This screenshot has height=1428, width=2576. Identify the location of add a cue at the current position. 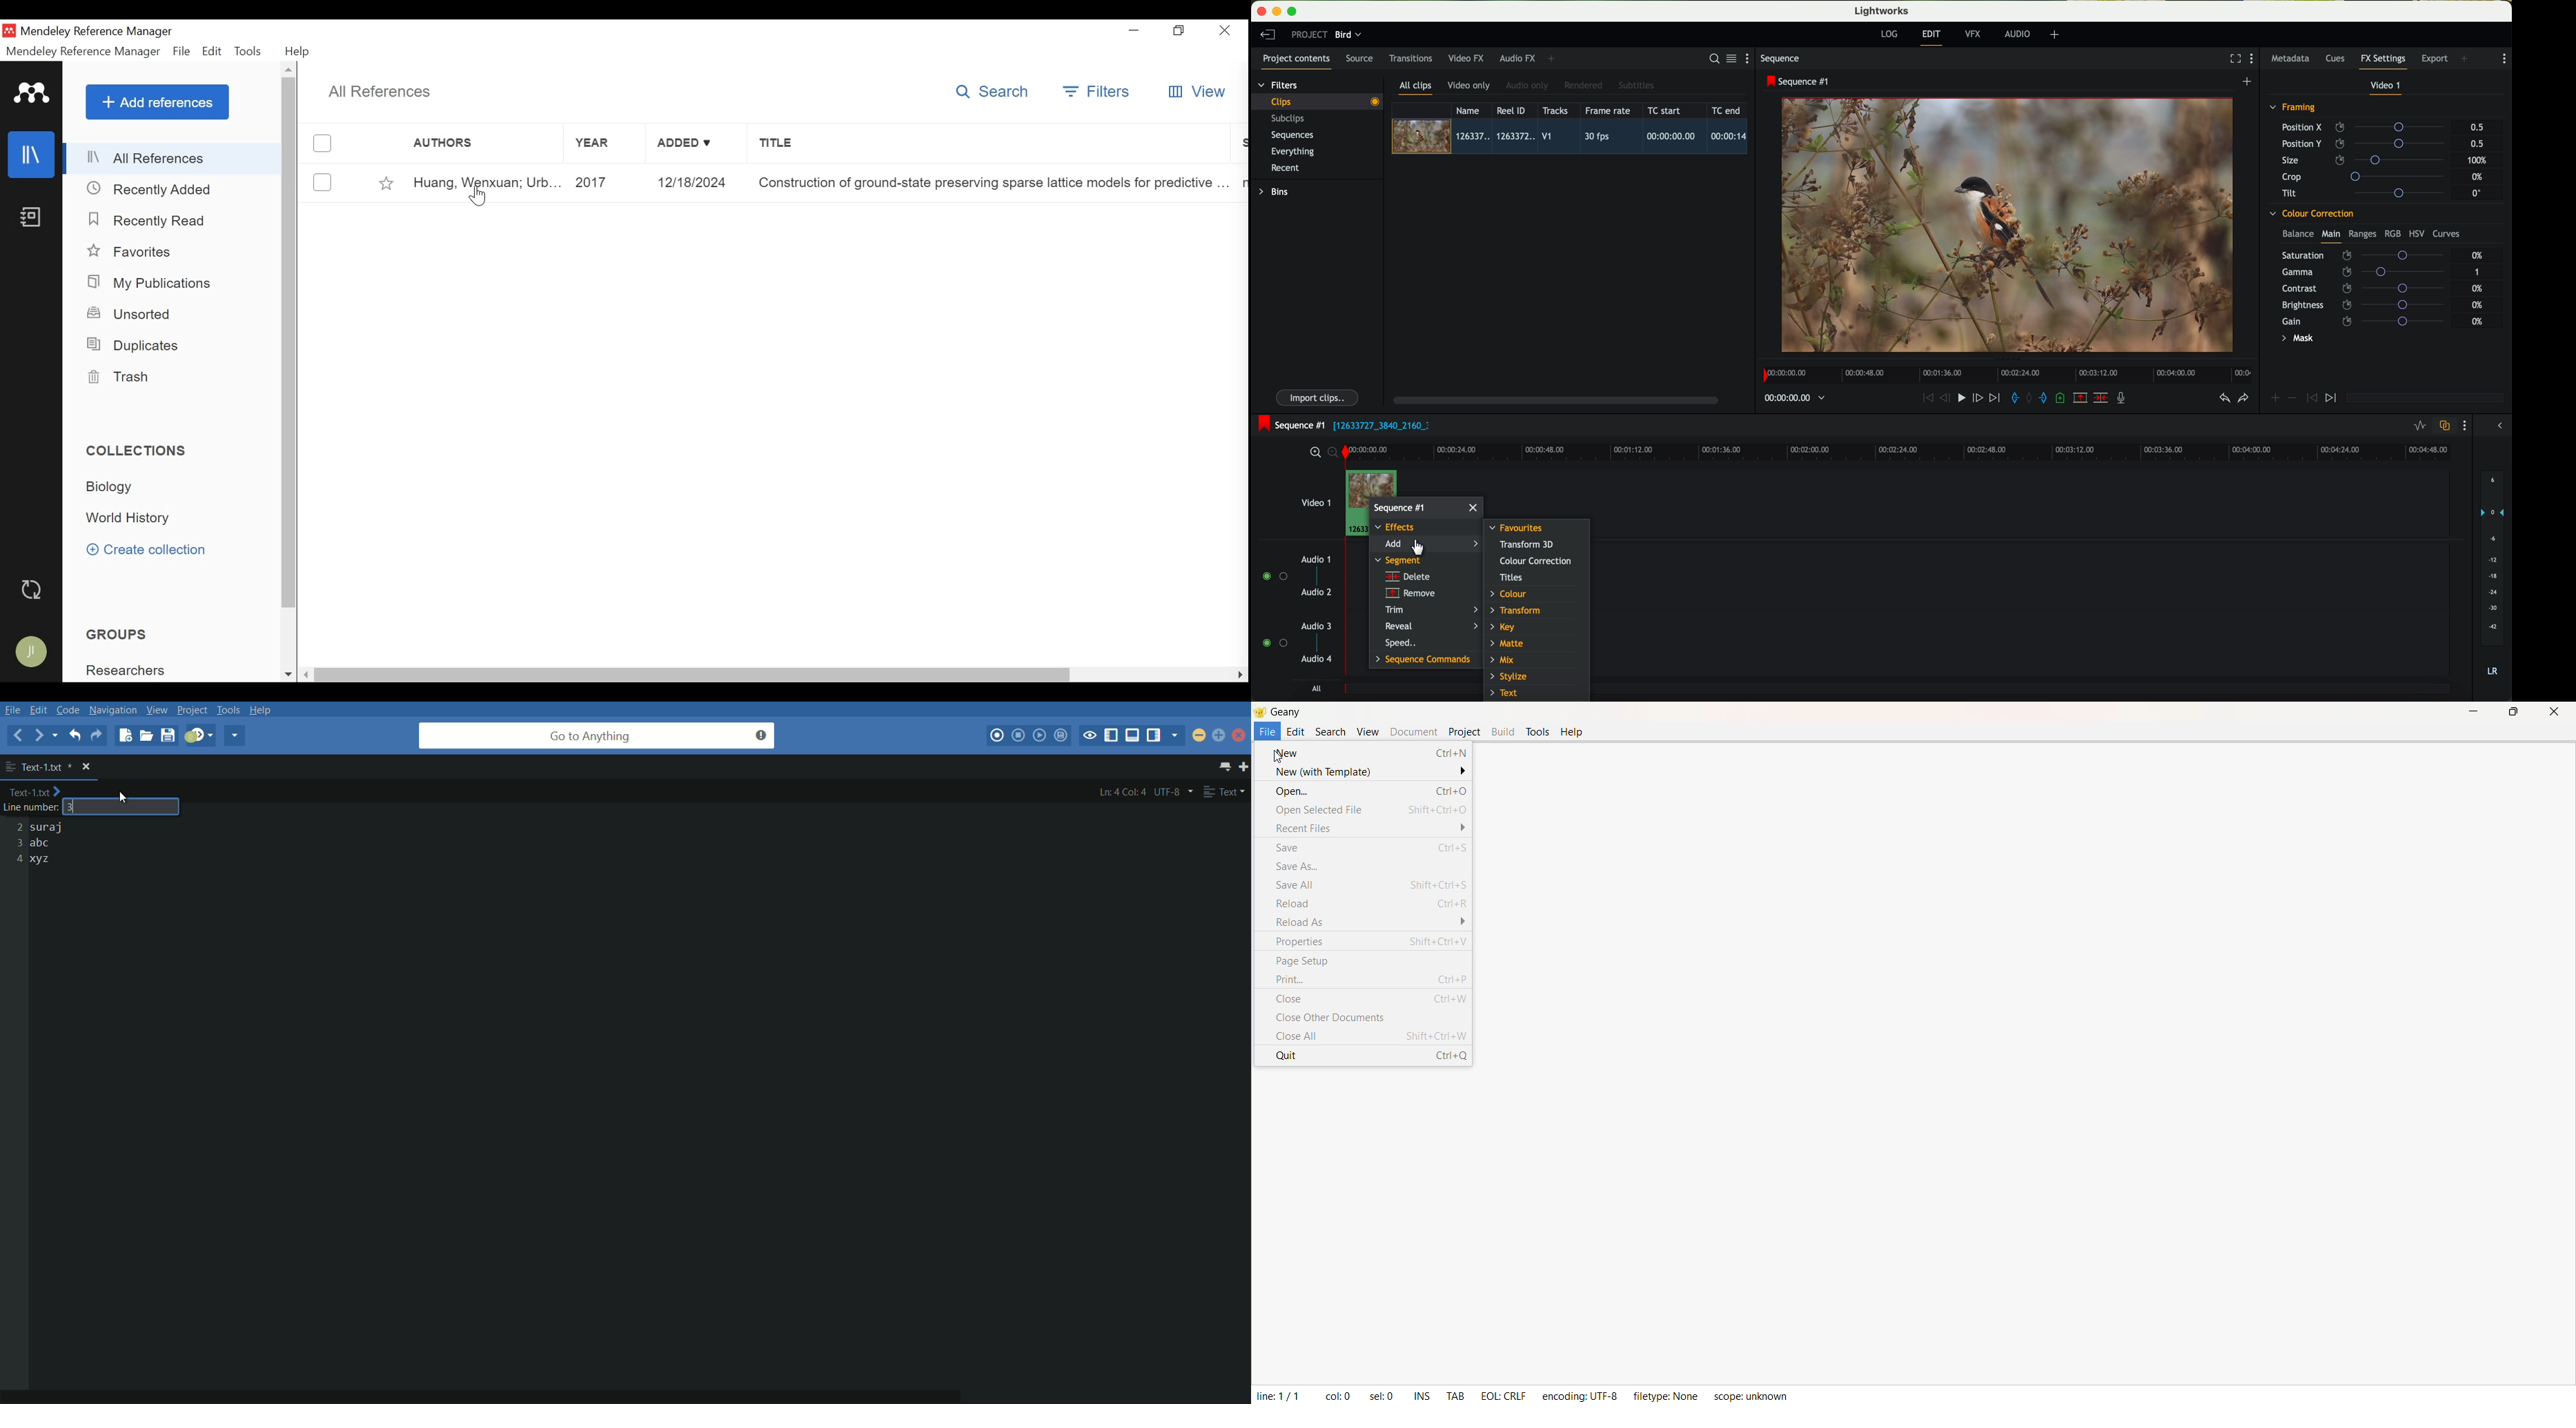
(2062, 399).